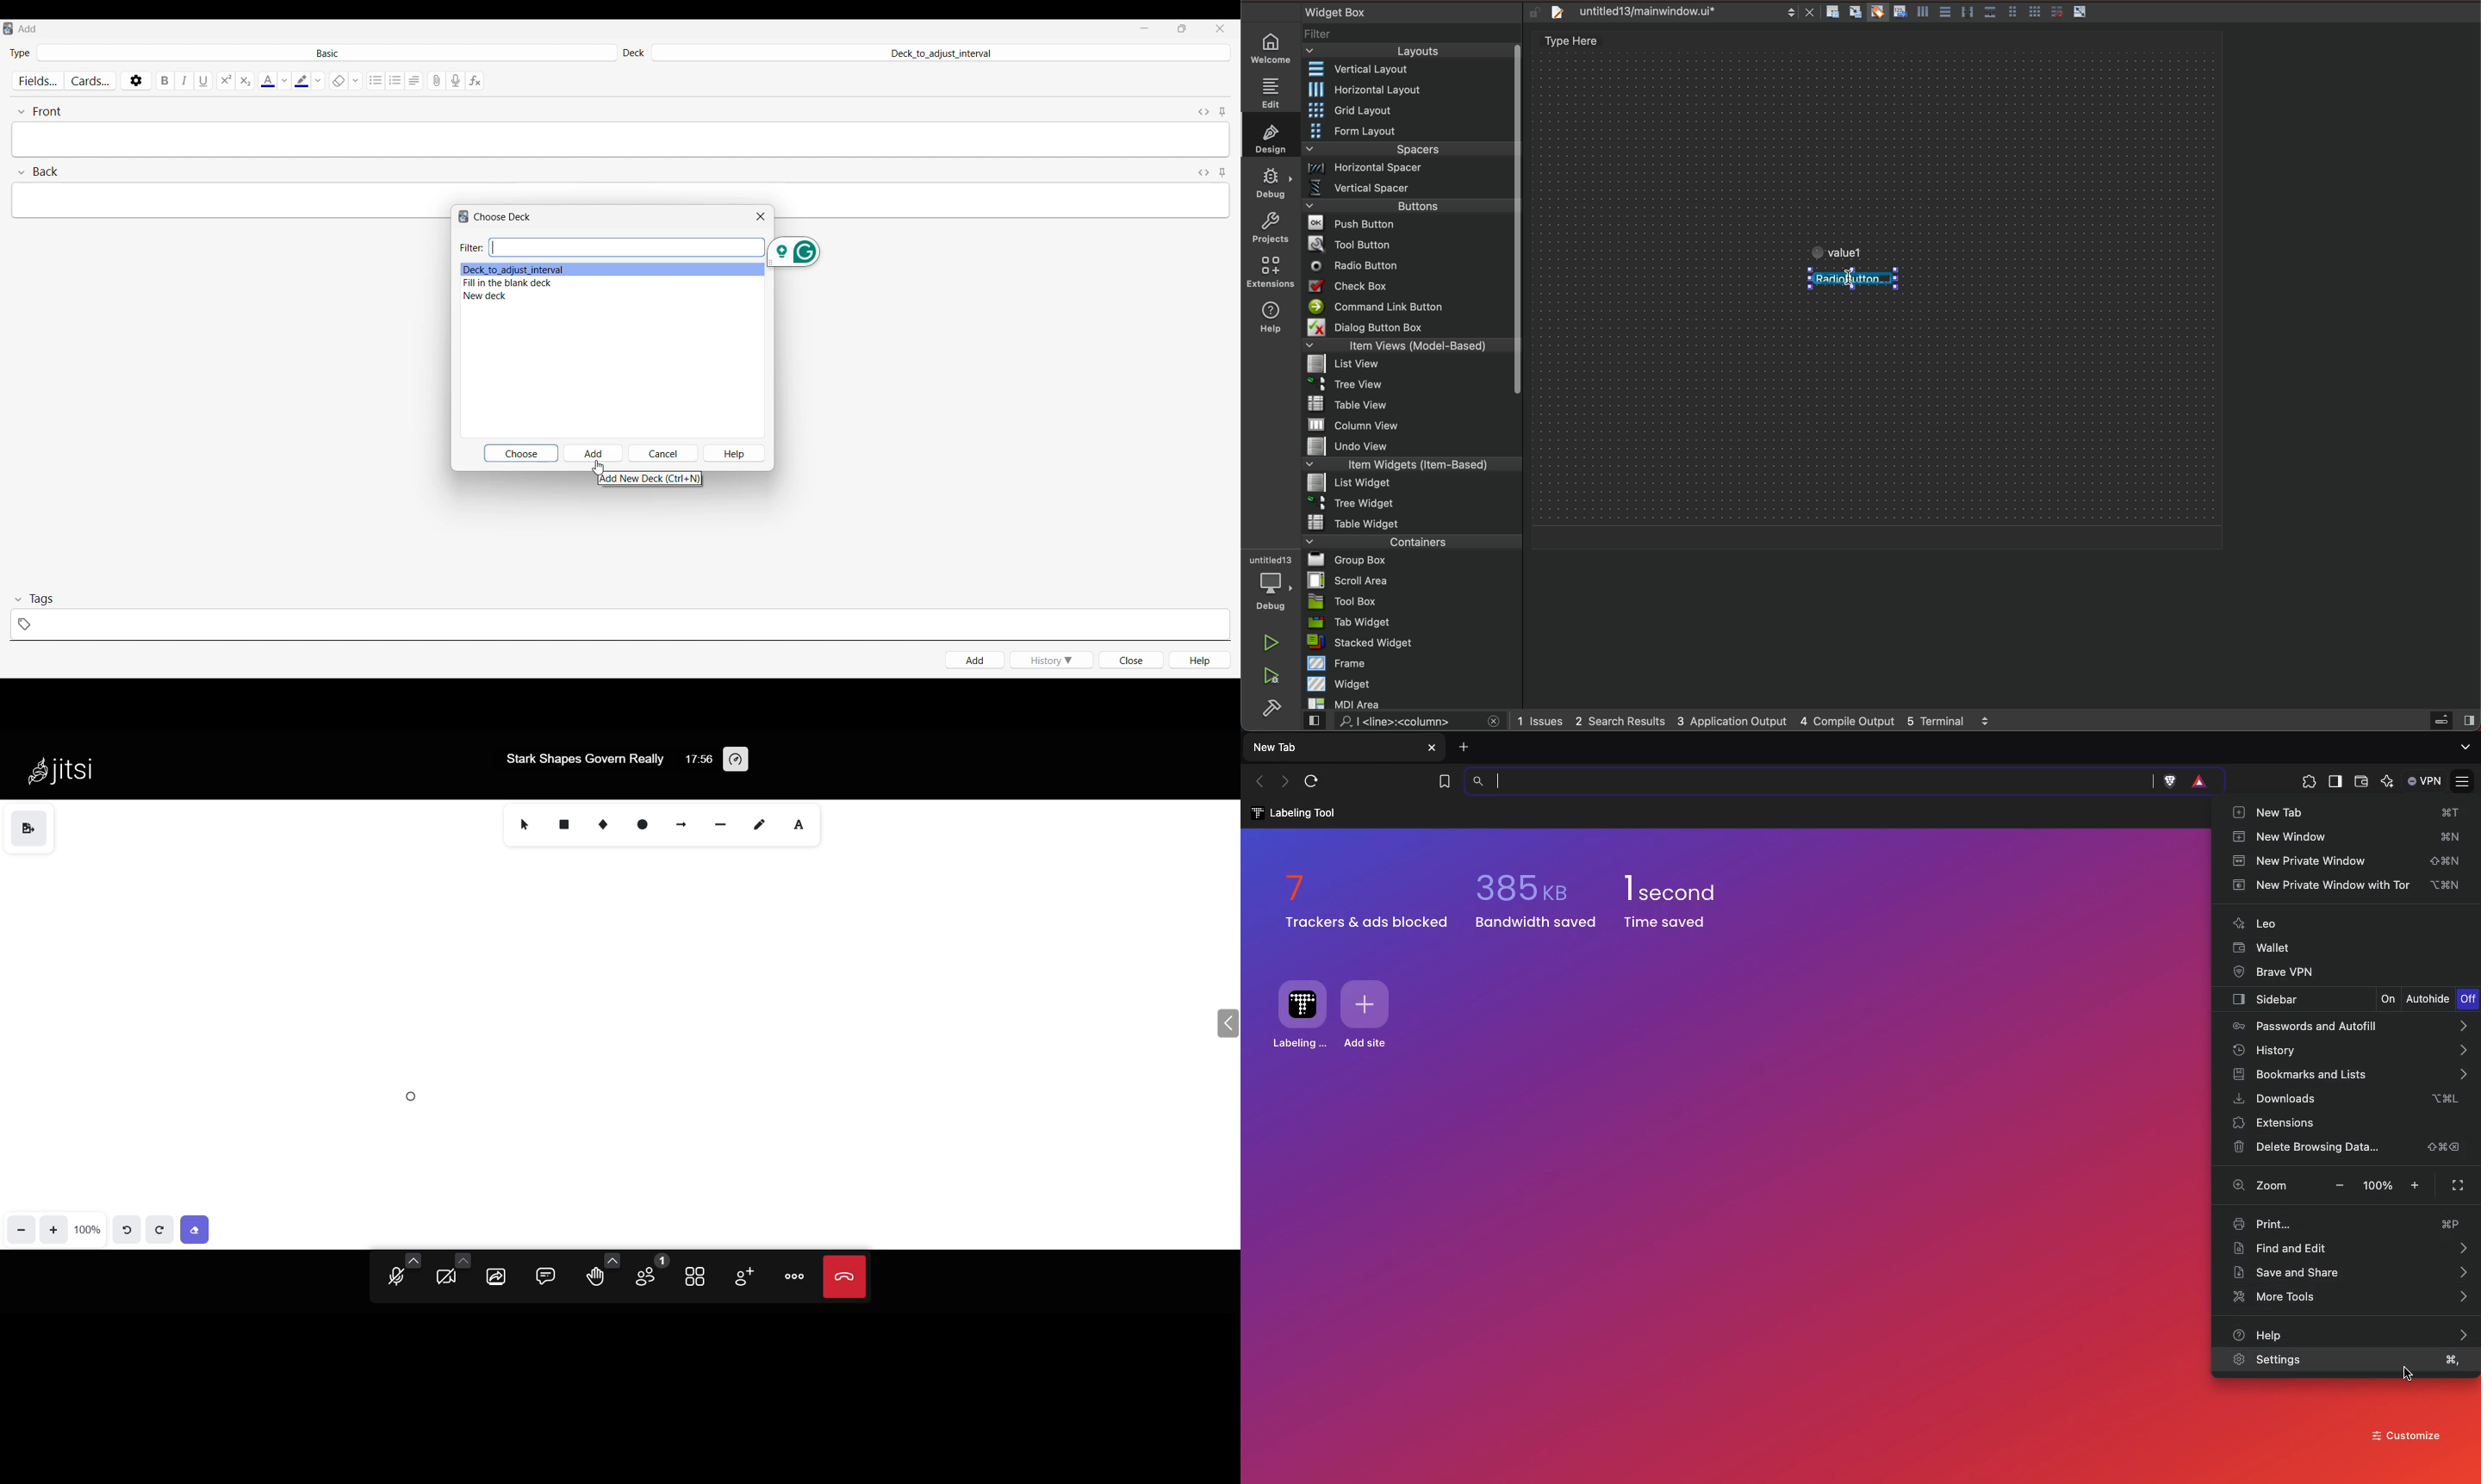  I want to click on Attach pictures/audio/video, so click(437, 81).